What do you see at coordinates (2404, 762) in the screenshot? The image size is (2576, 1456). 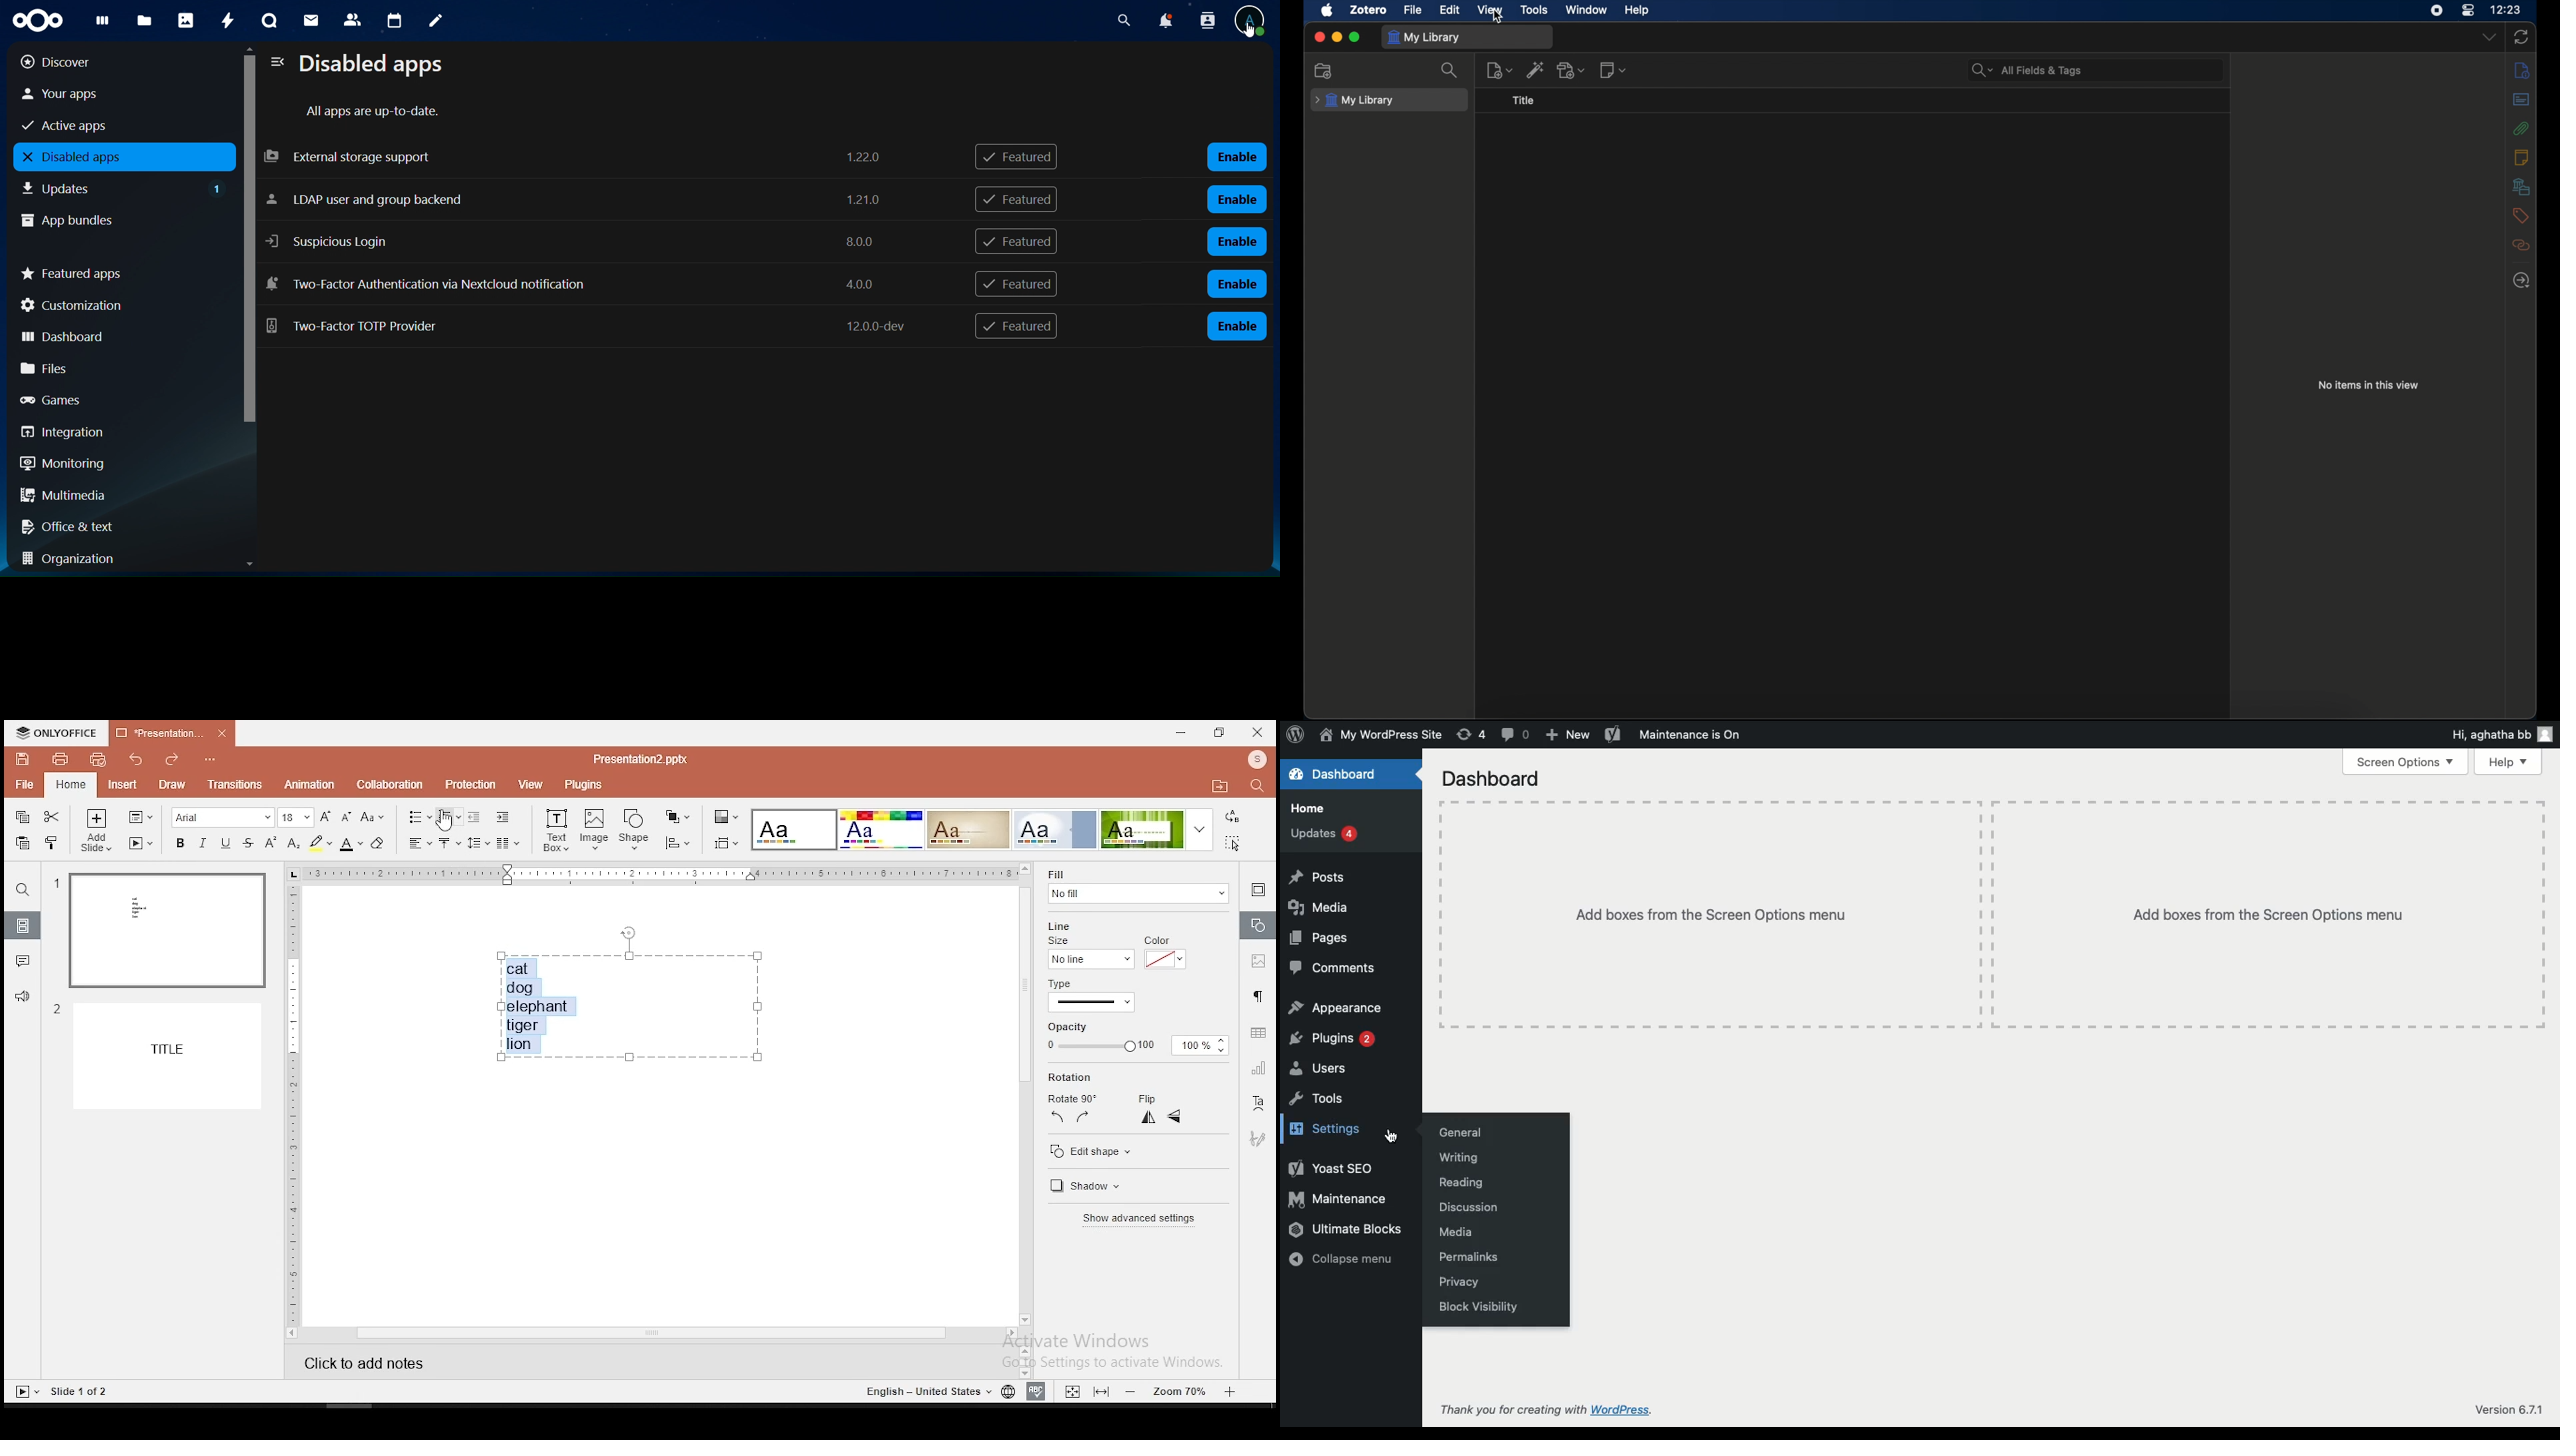 I see `screen options` at bounding box center [2404, 762].